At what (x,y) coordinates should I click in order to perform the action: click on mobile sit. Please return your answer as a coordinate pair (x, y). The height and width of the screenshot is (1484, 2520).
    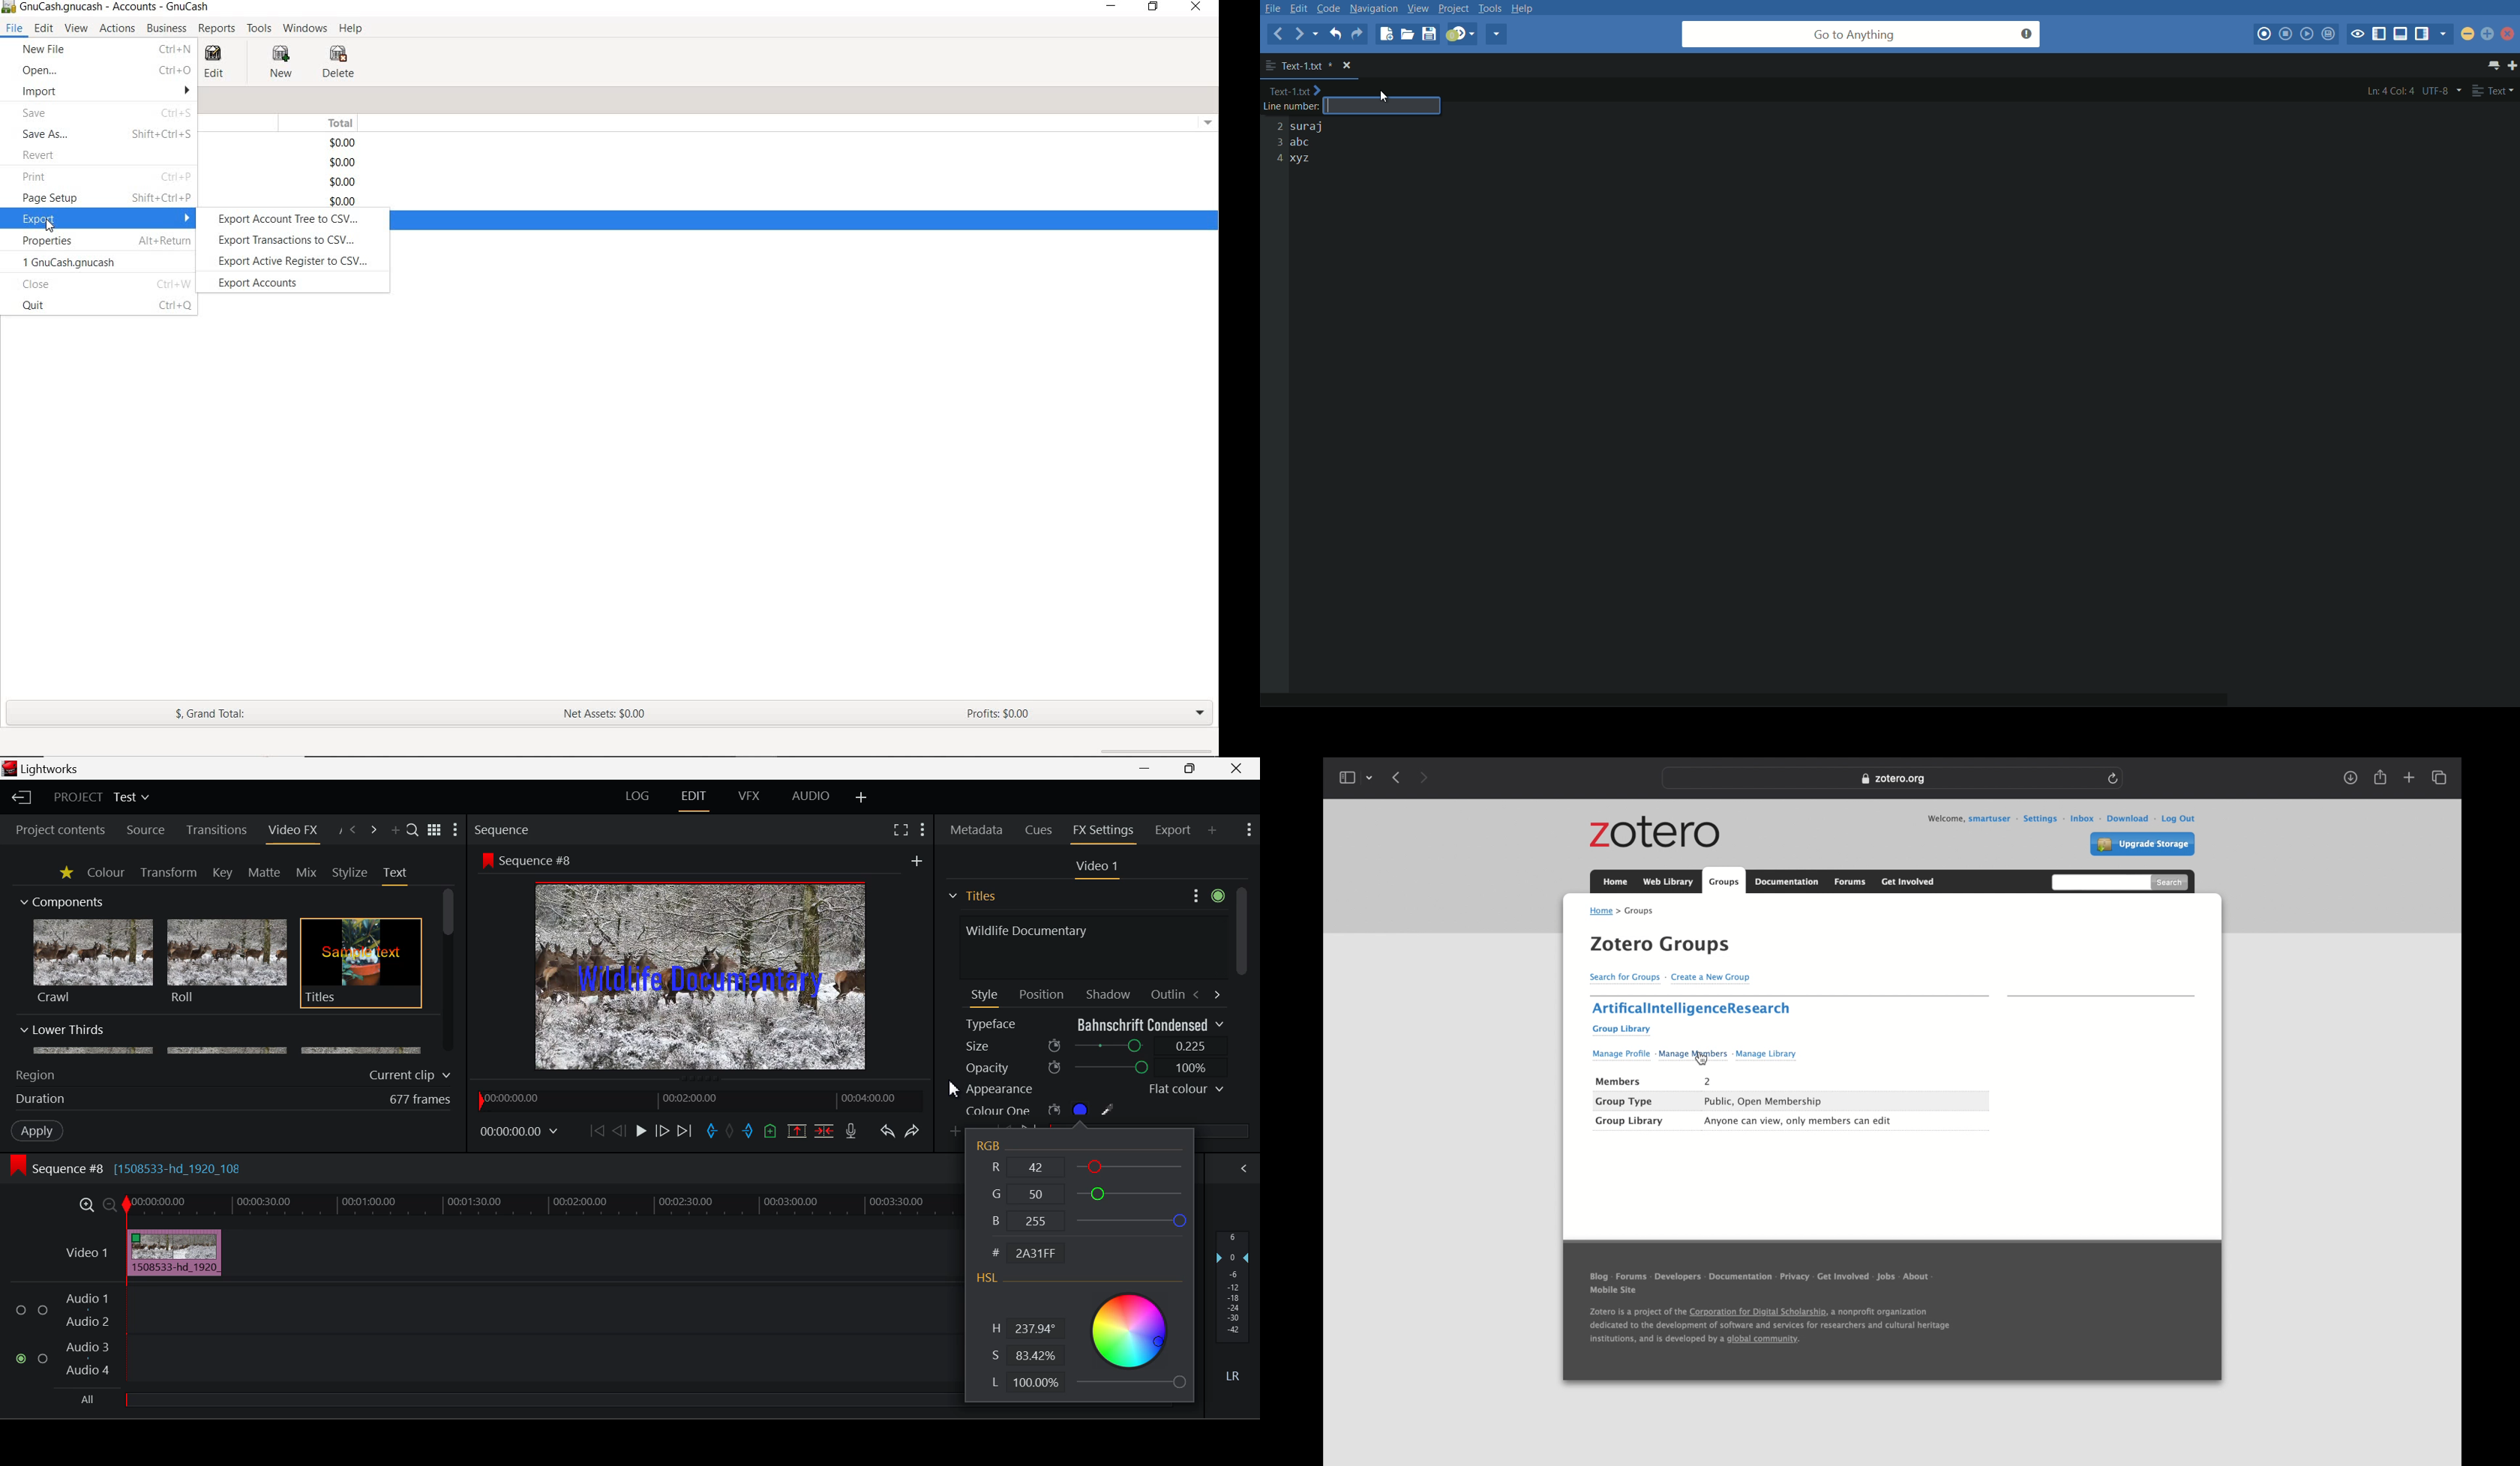
    Looking at the image, I should click on (1614, 1291).